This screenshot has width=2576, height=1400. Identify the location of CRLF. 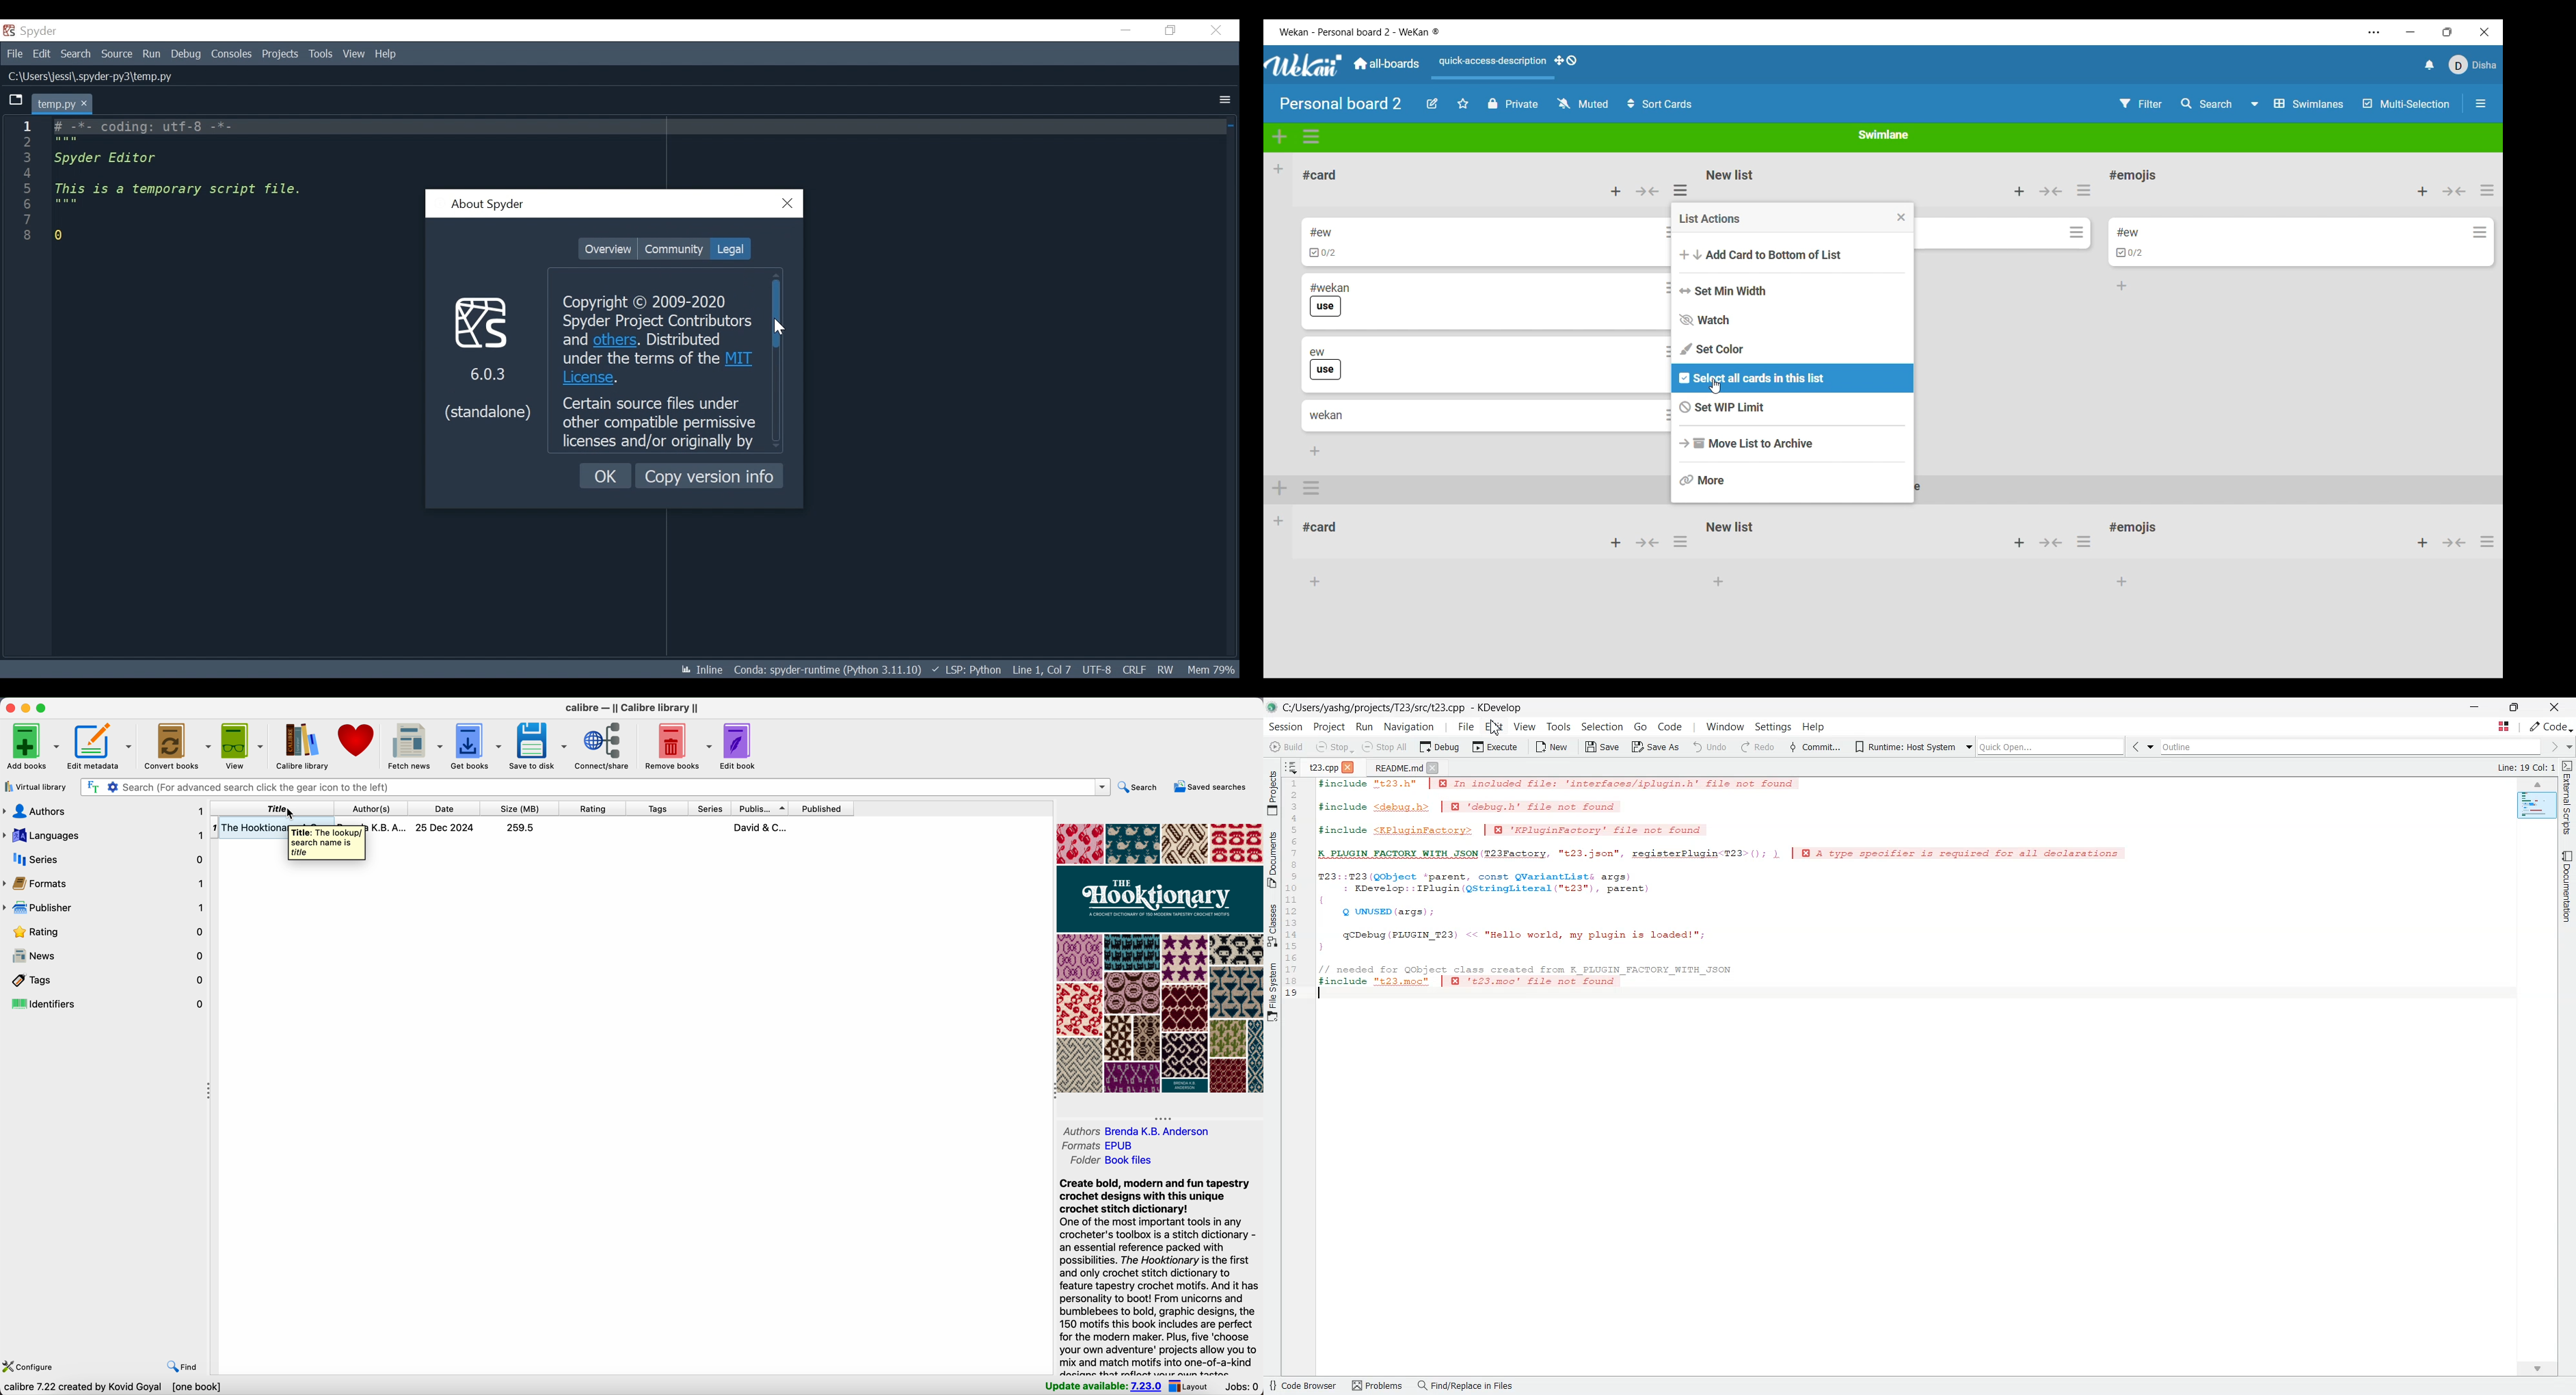
(1134, 669).